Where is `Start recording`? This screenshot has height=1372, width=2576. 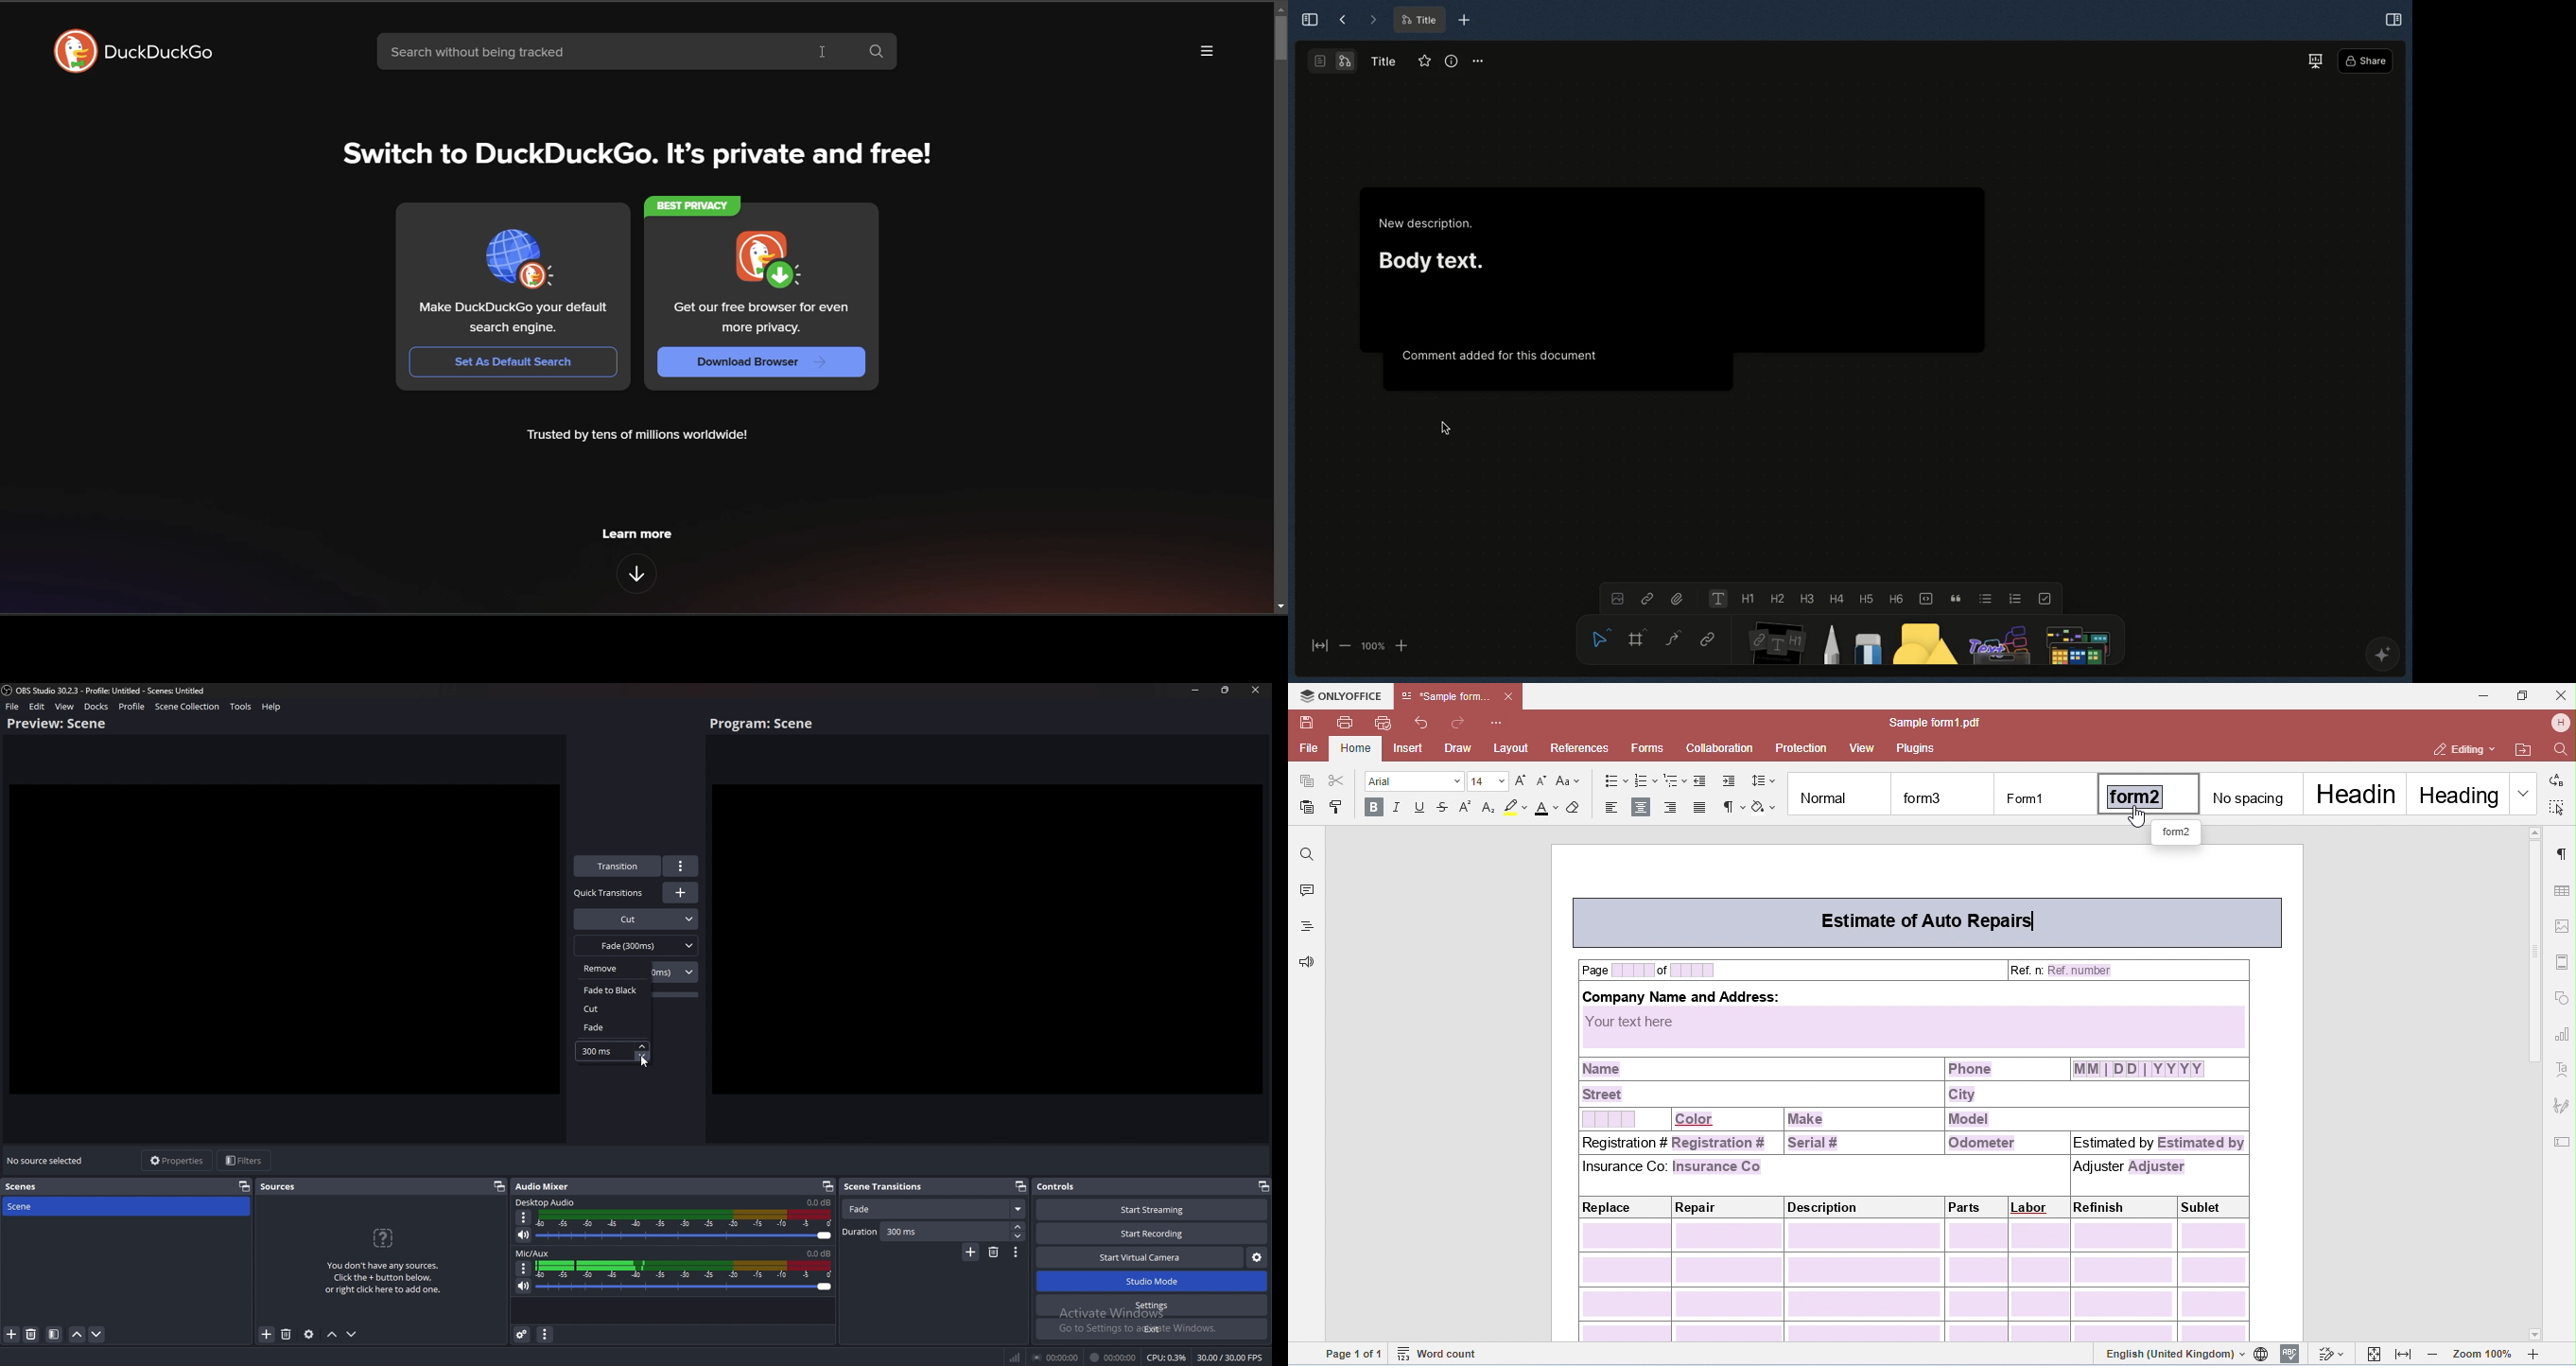 Start recording is located at coordinates (1153, 1233).